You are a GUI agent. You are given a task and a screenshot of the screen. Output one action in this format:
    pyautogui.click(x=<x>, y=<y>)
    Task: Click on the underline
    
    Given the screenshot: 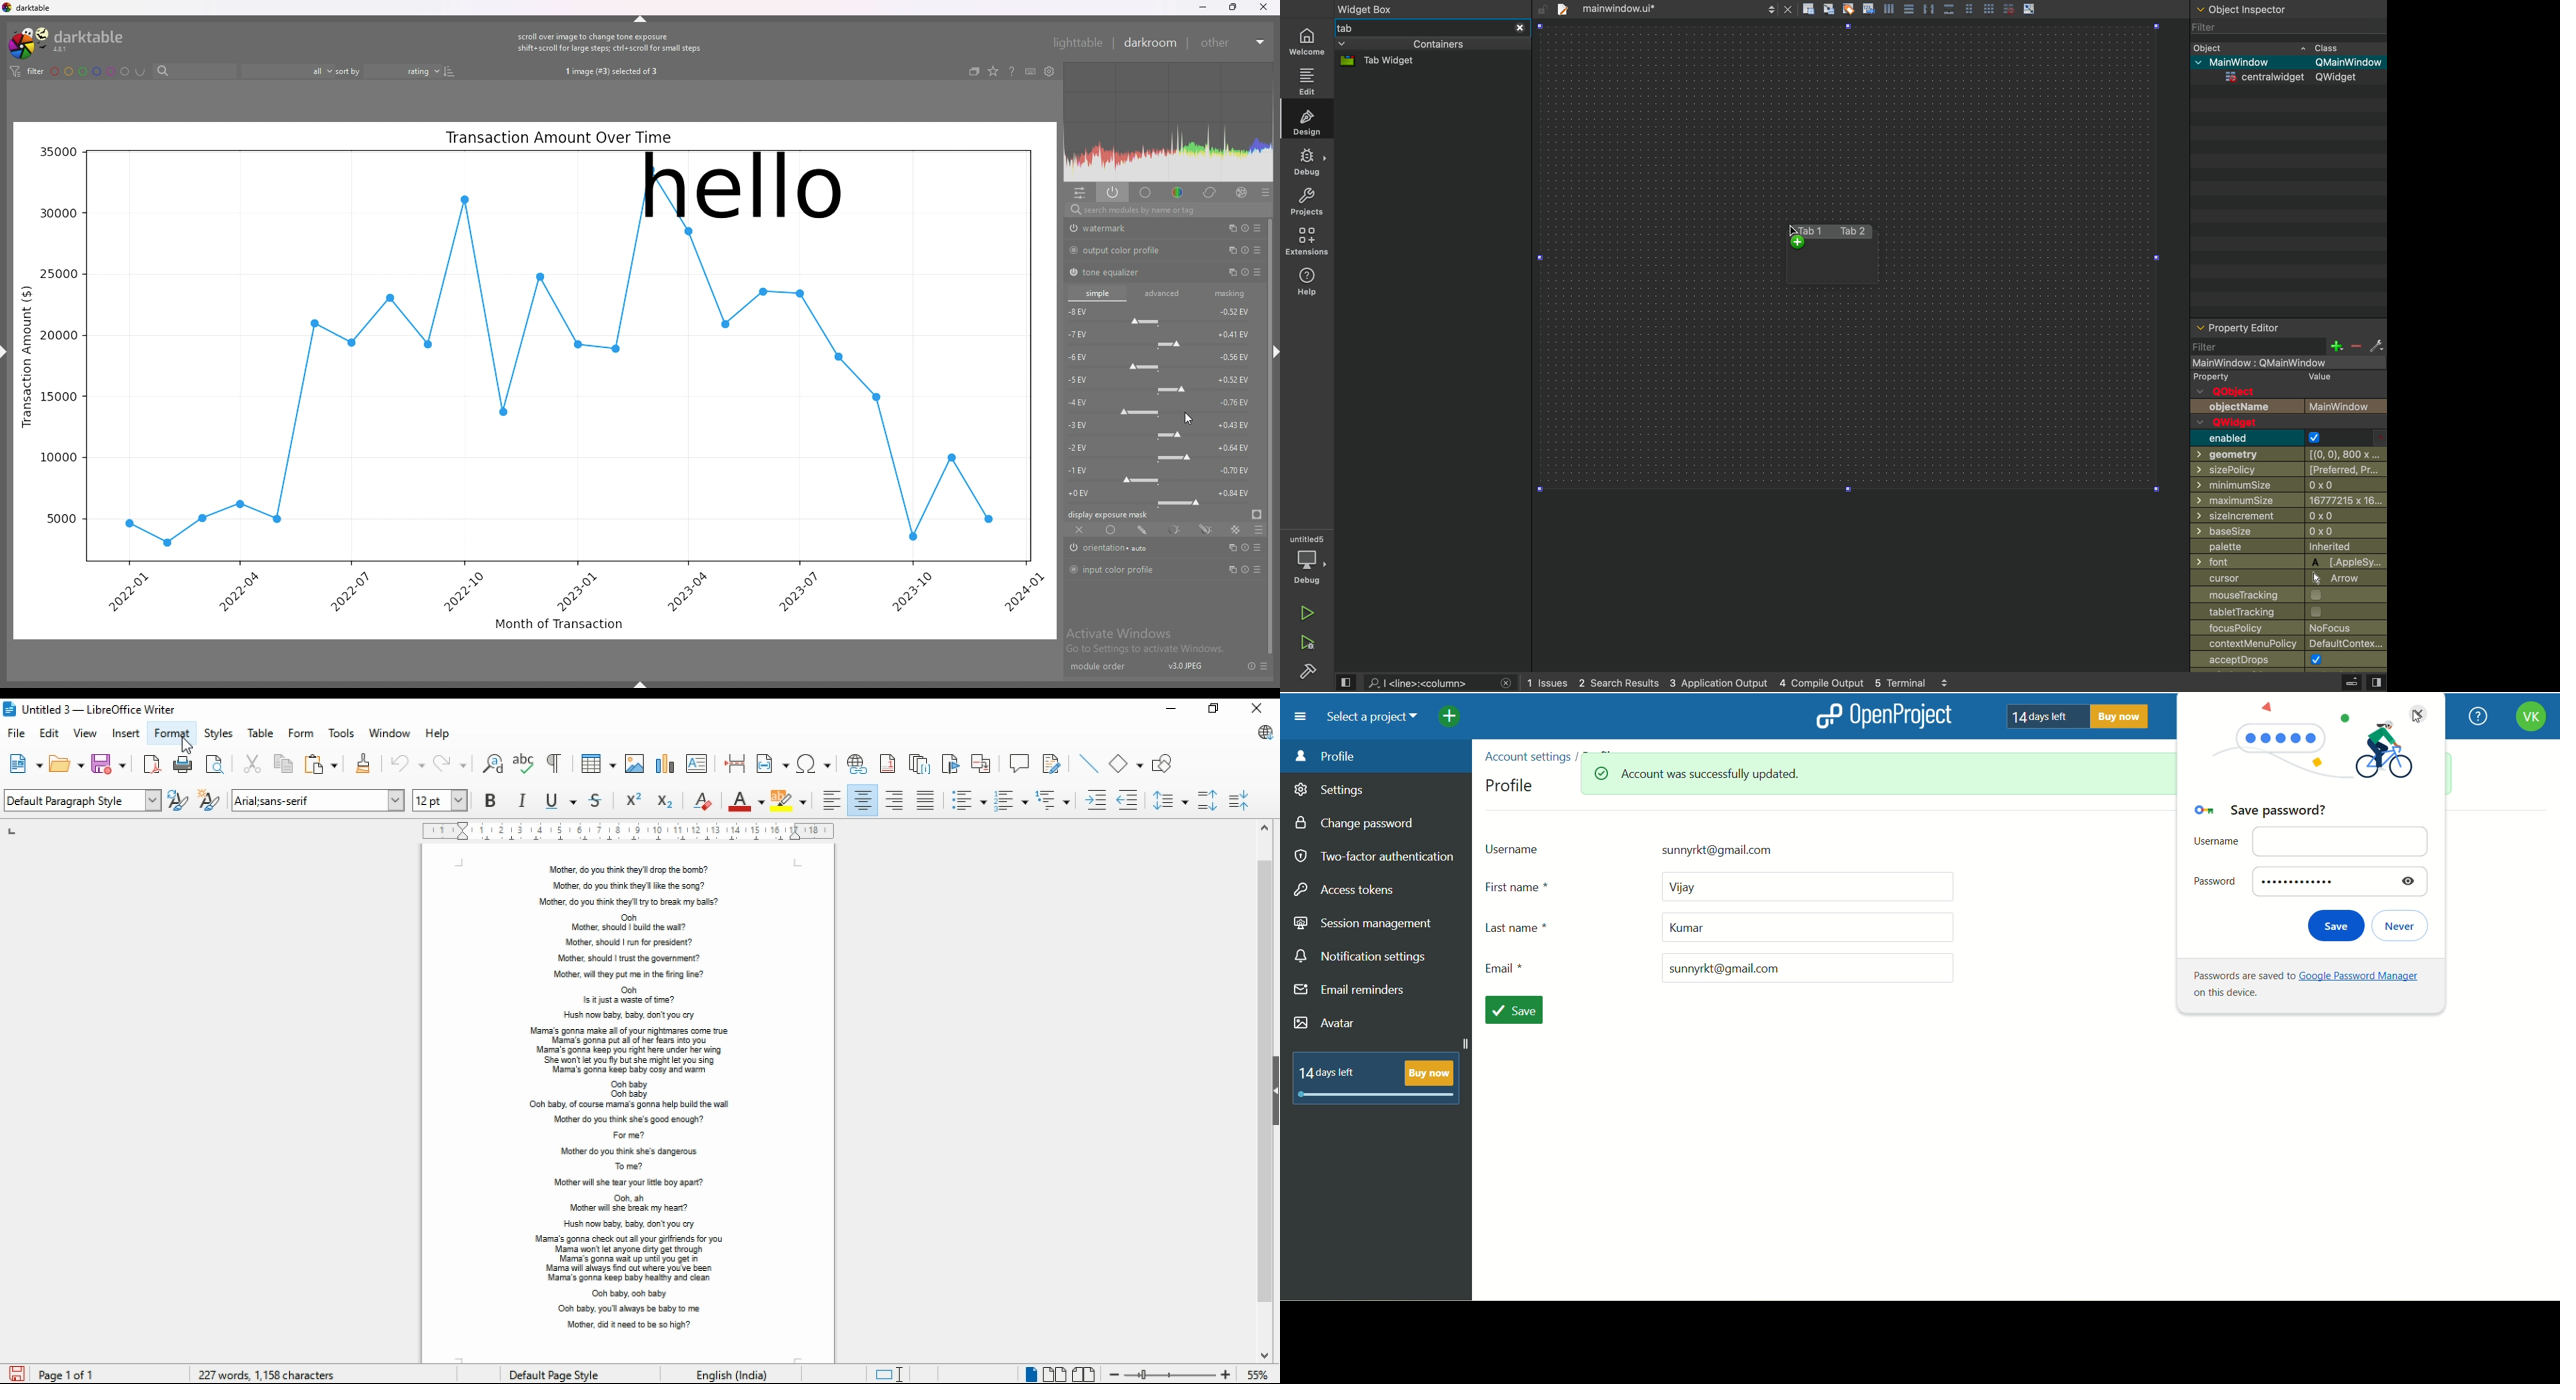 What is the action you would take?
    pyautogui.click(x=558, y=800)
    